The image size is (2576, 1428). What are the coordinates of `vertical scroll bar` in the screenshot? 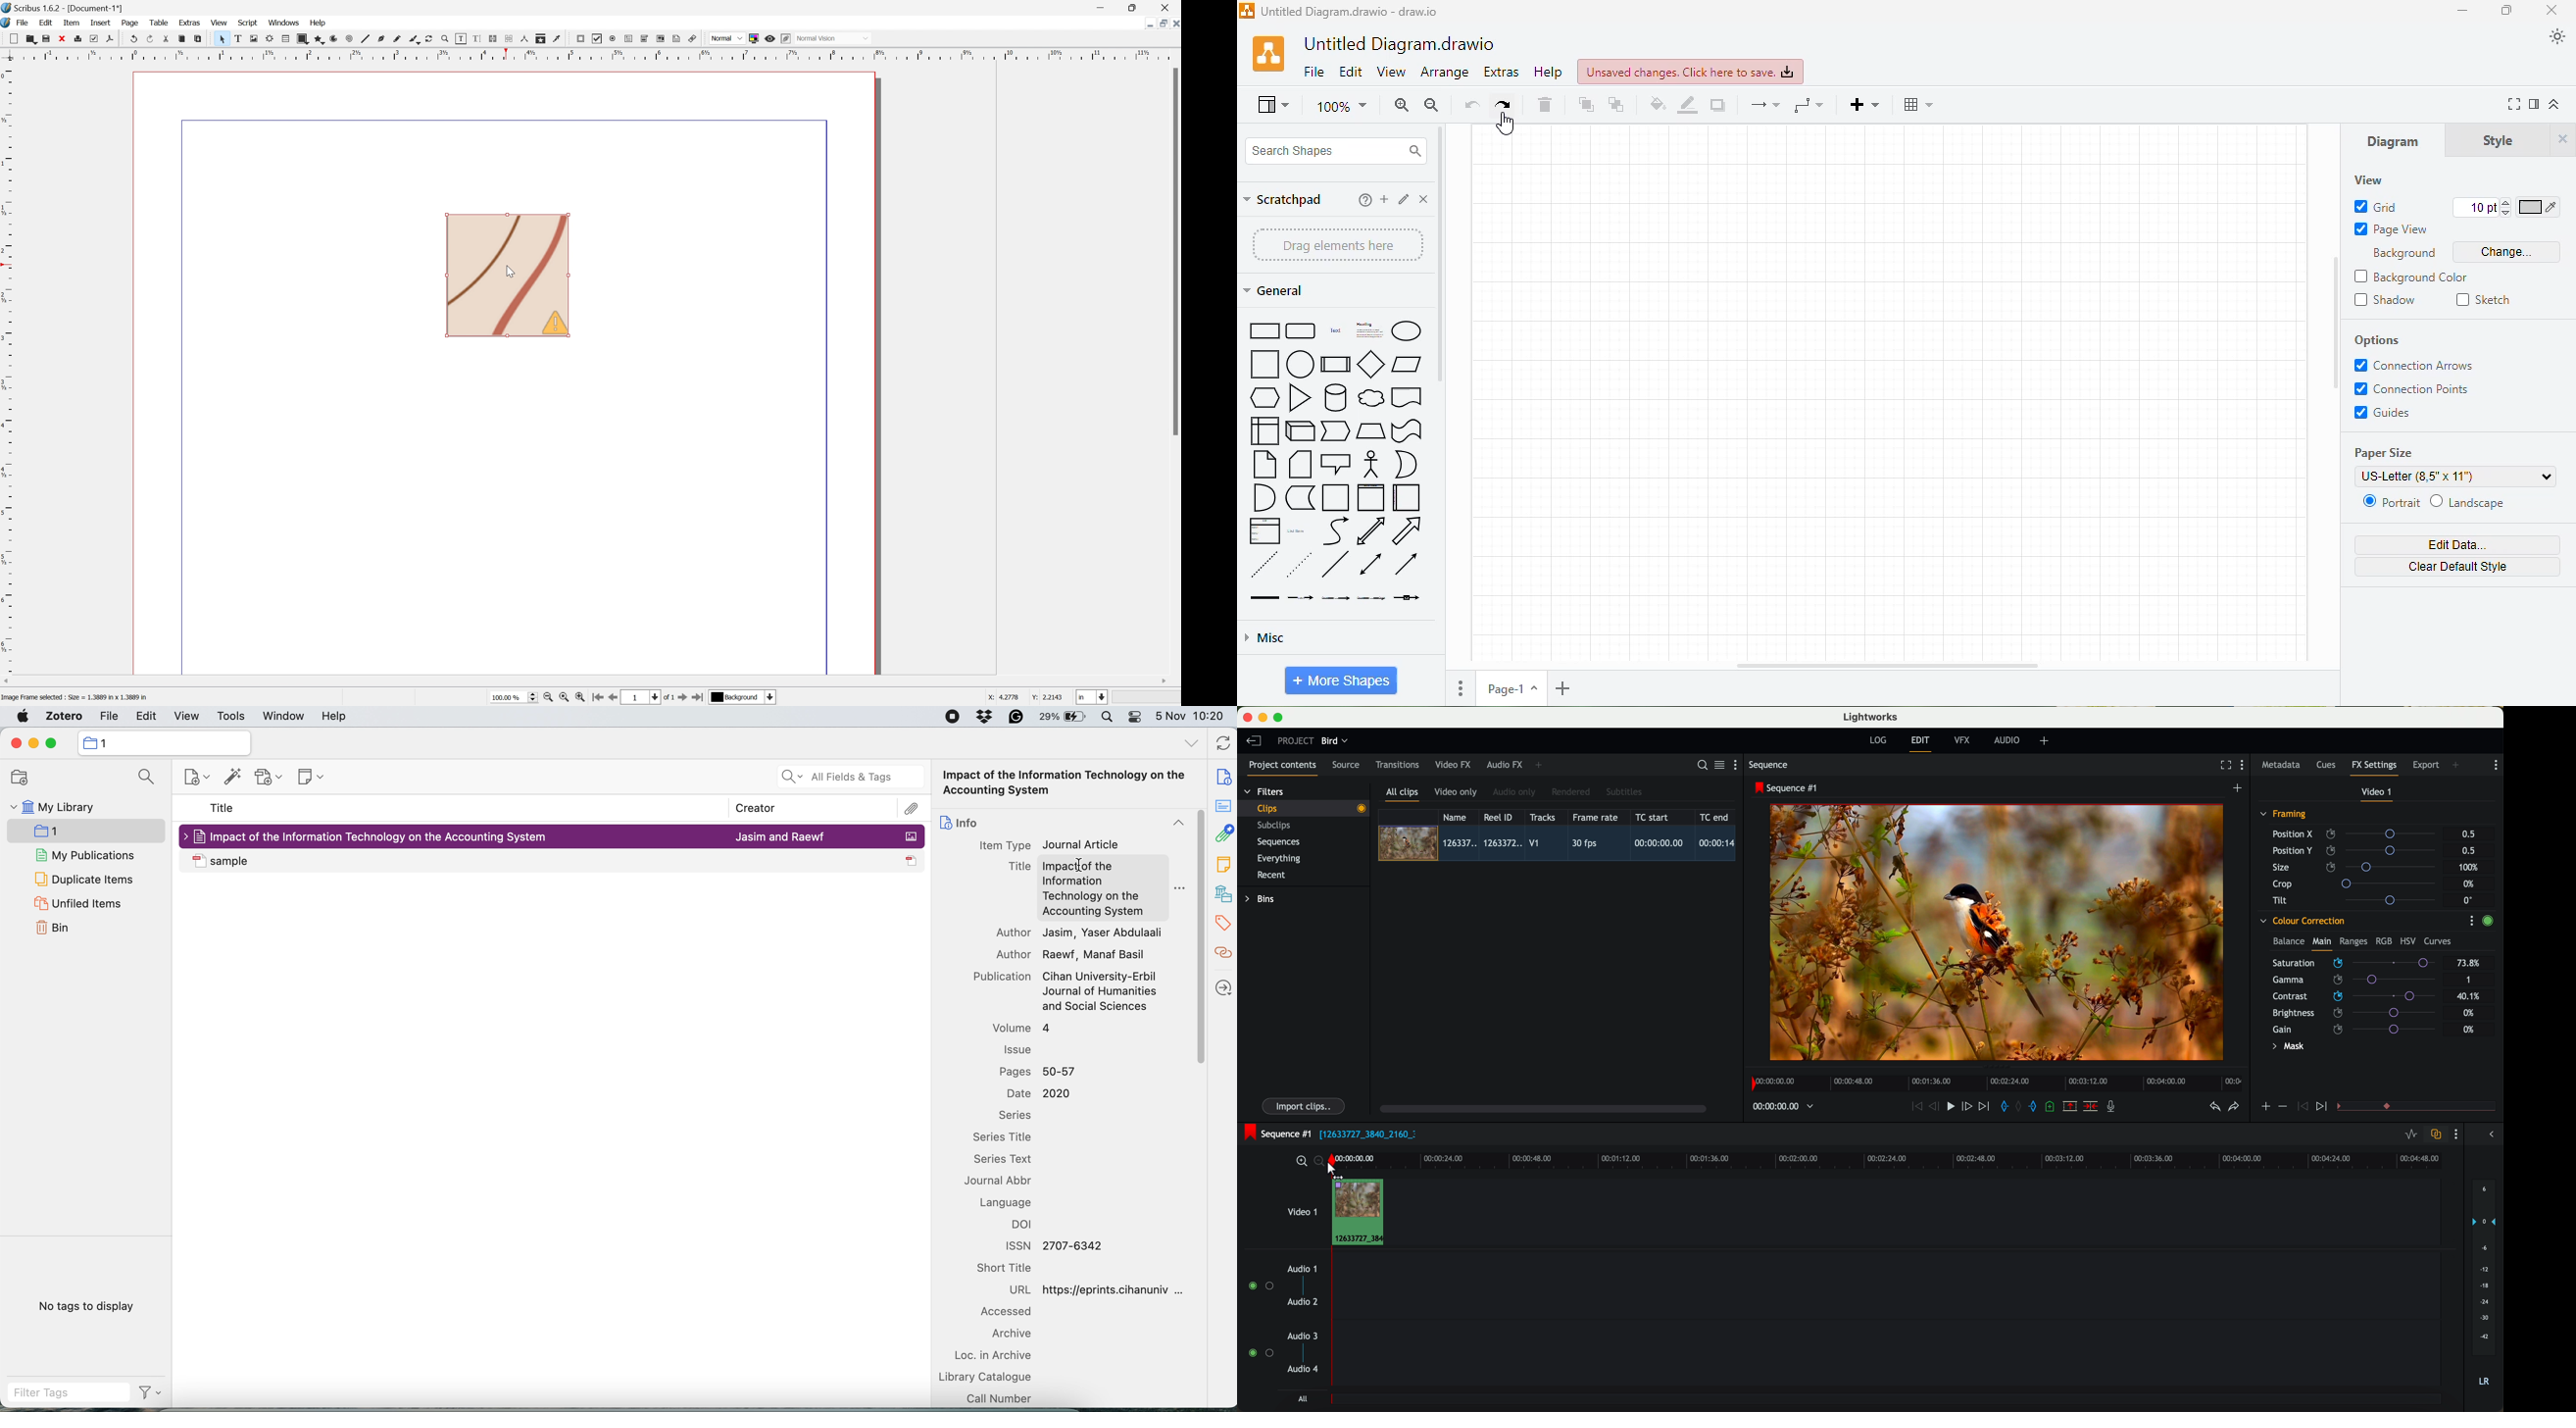 It's located at (1198, 938).